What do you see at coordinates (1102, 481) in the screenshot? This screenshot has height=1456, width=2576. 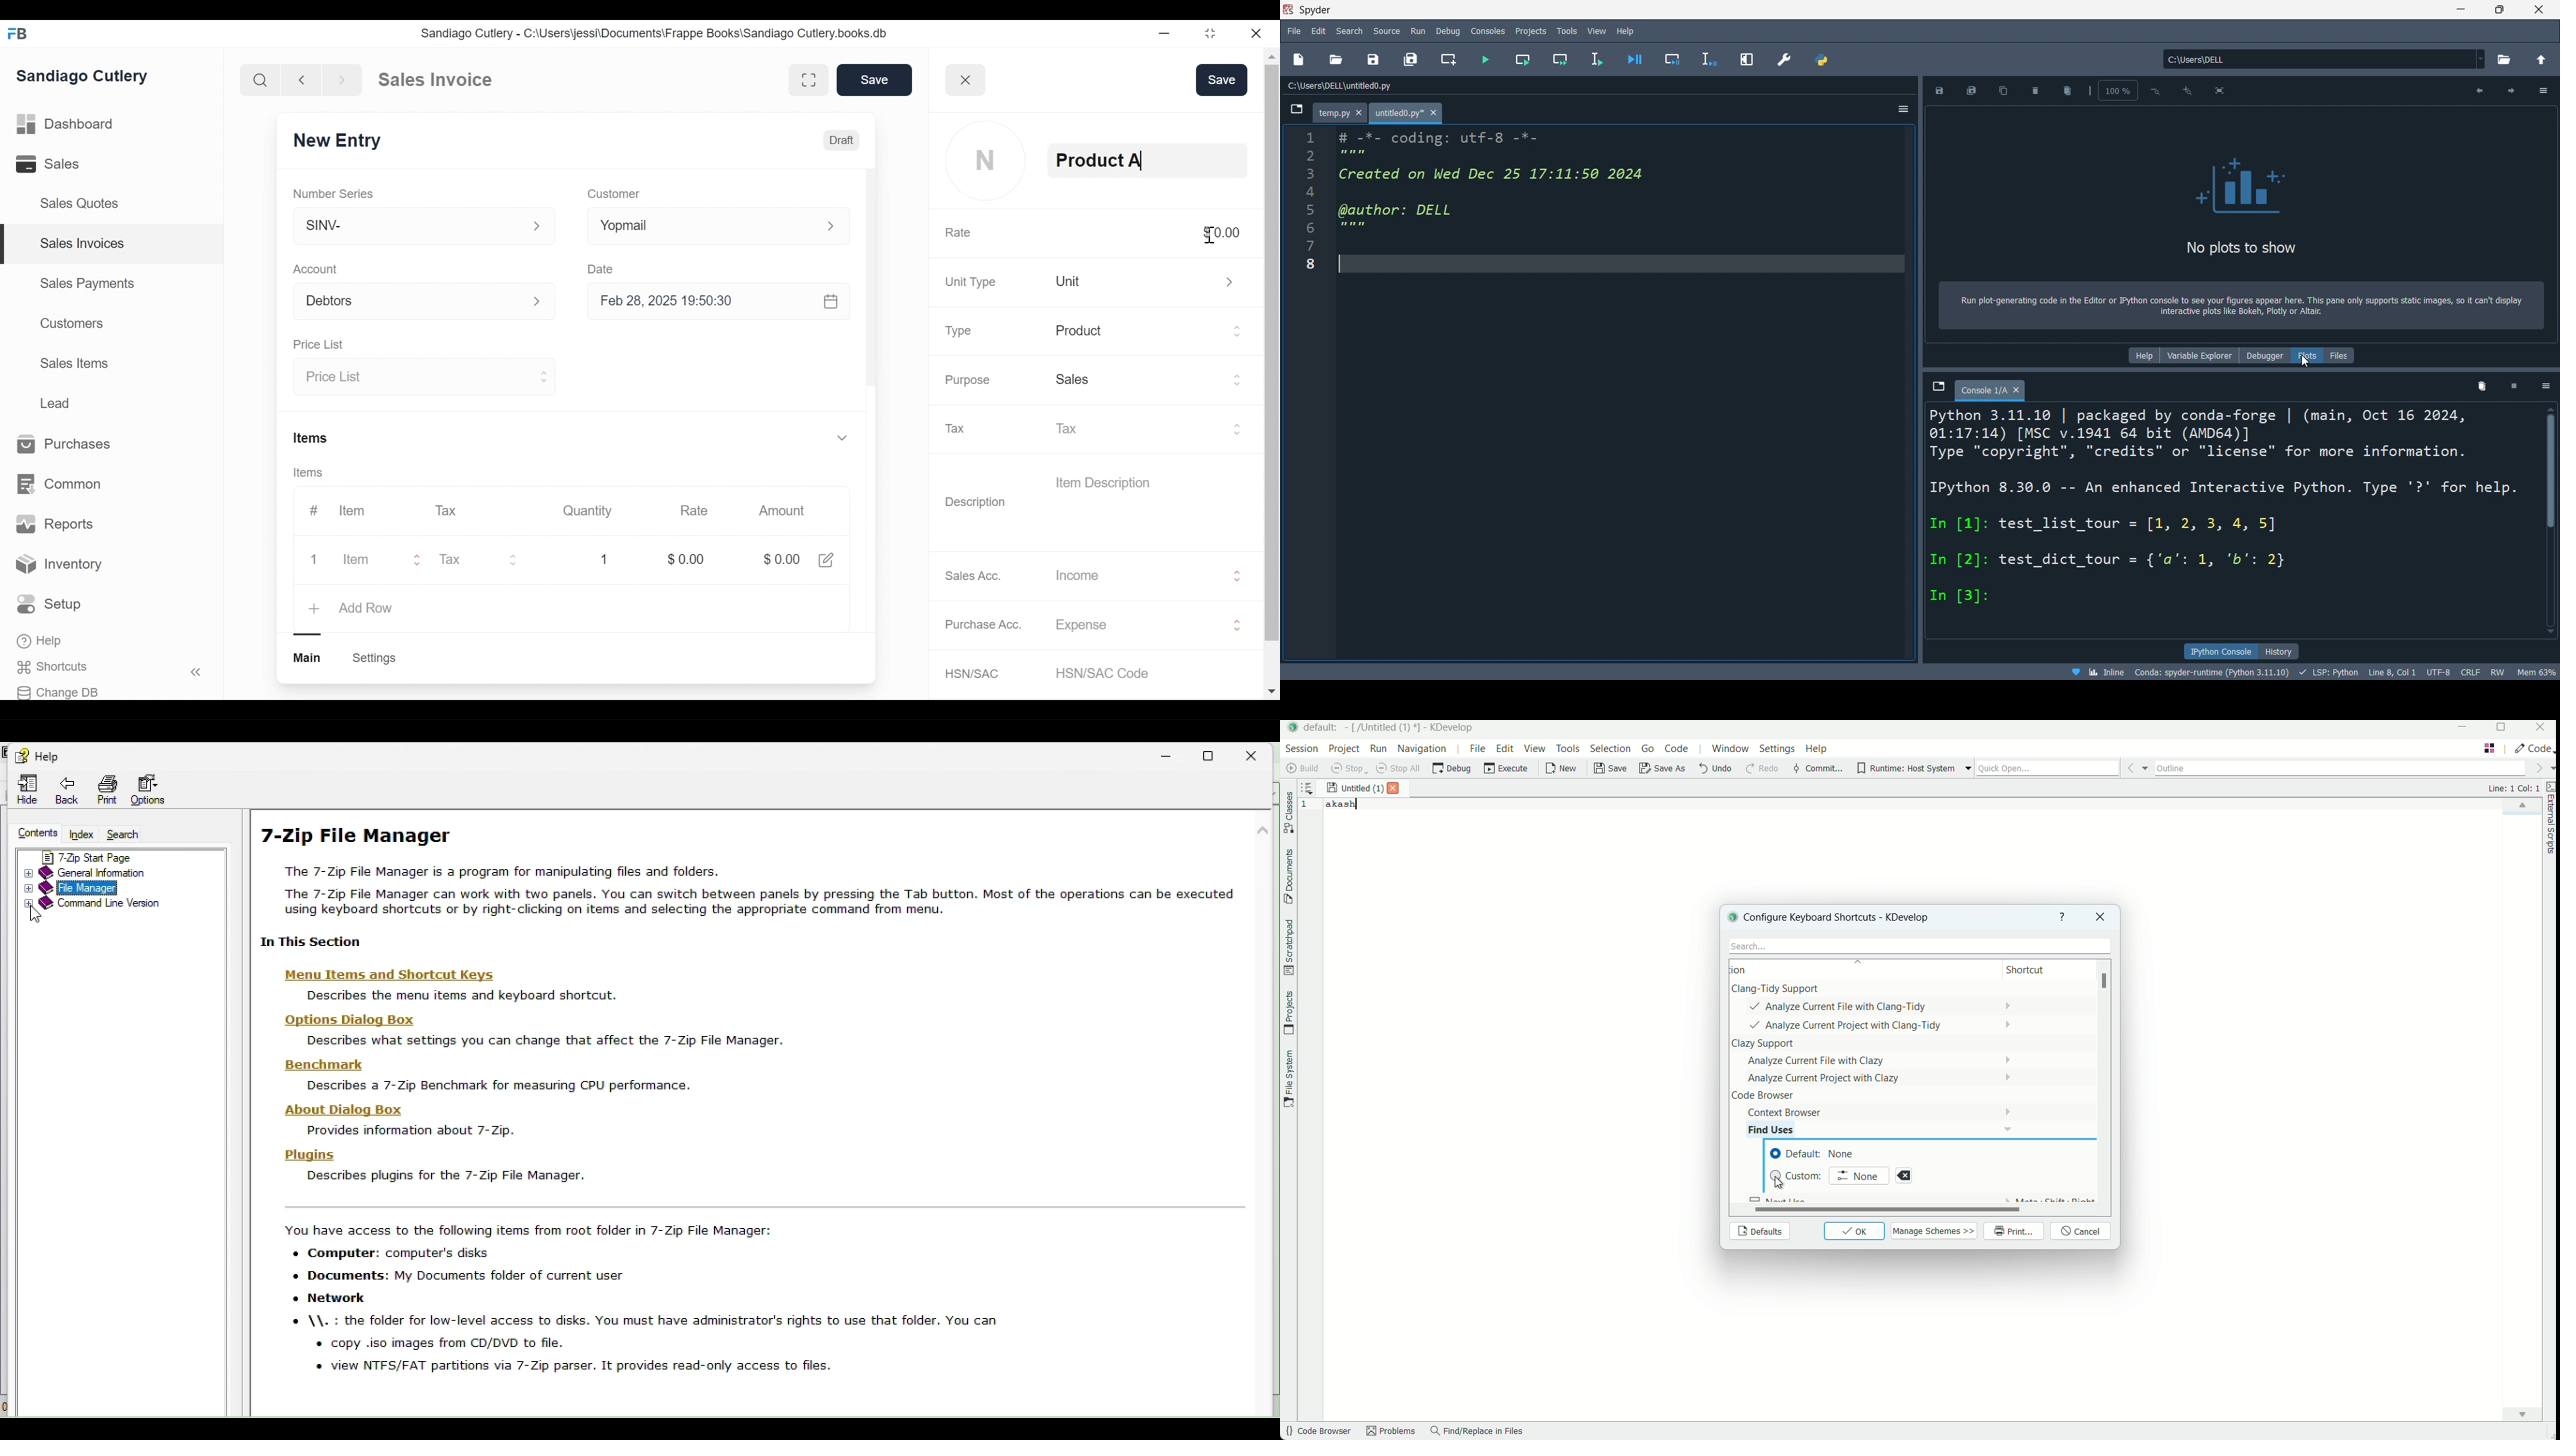 I see `Item Description` at bounding box center [1102, 481].